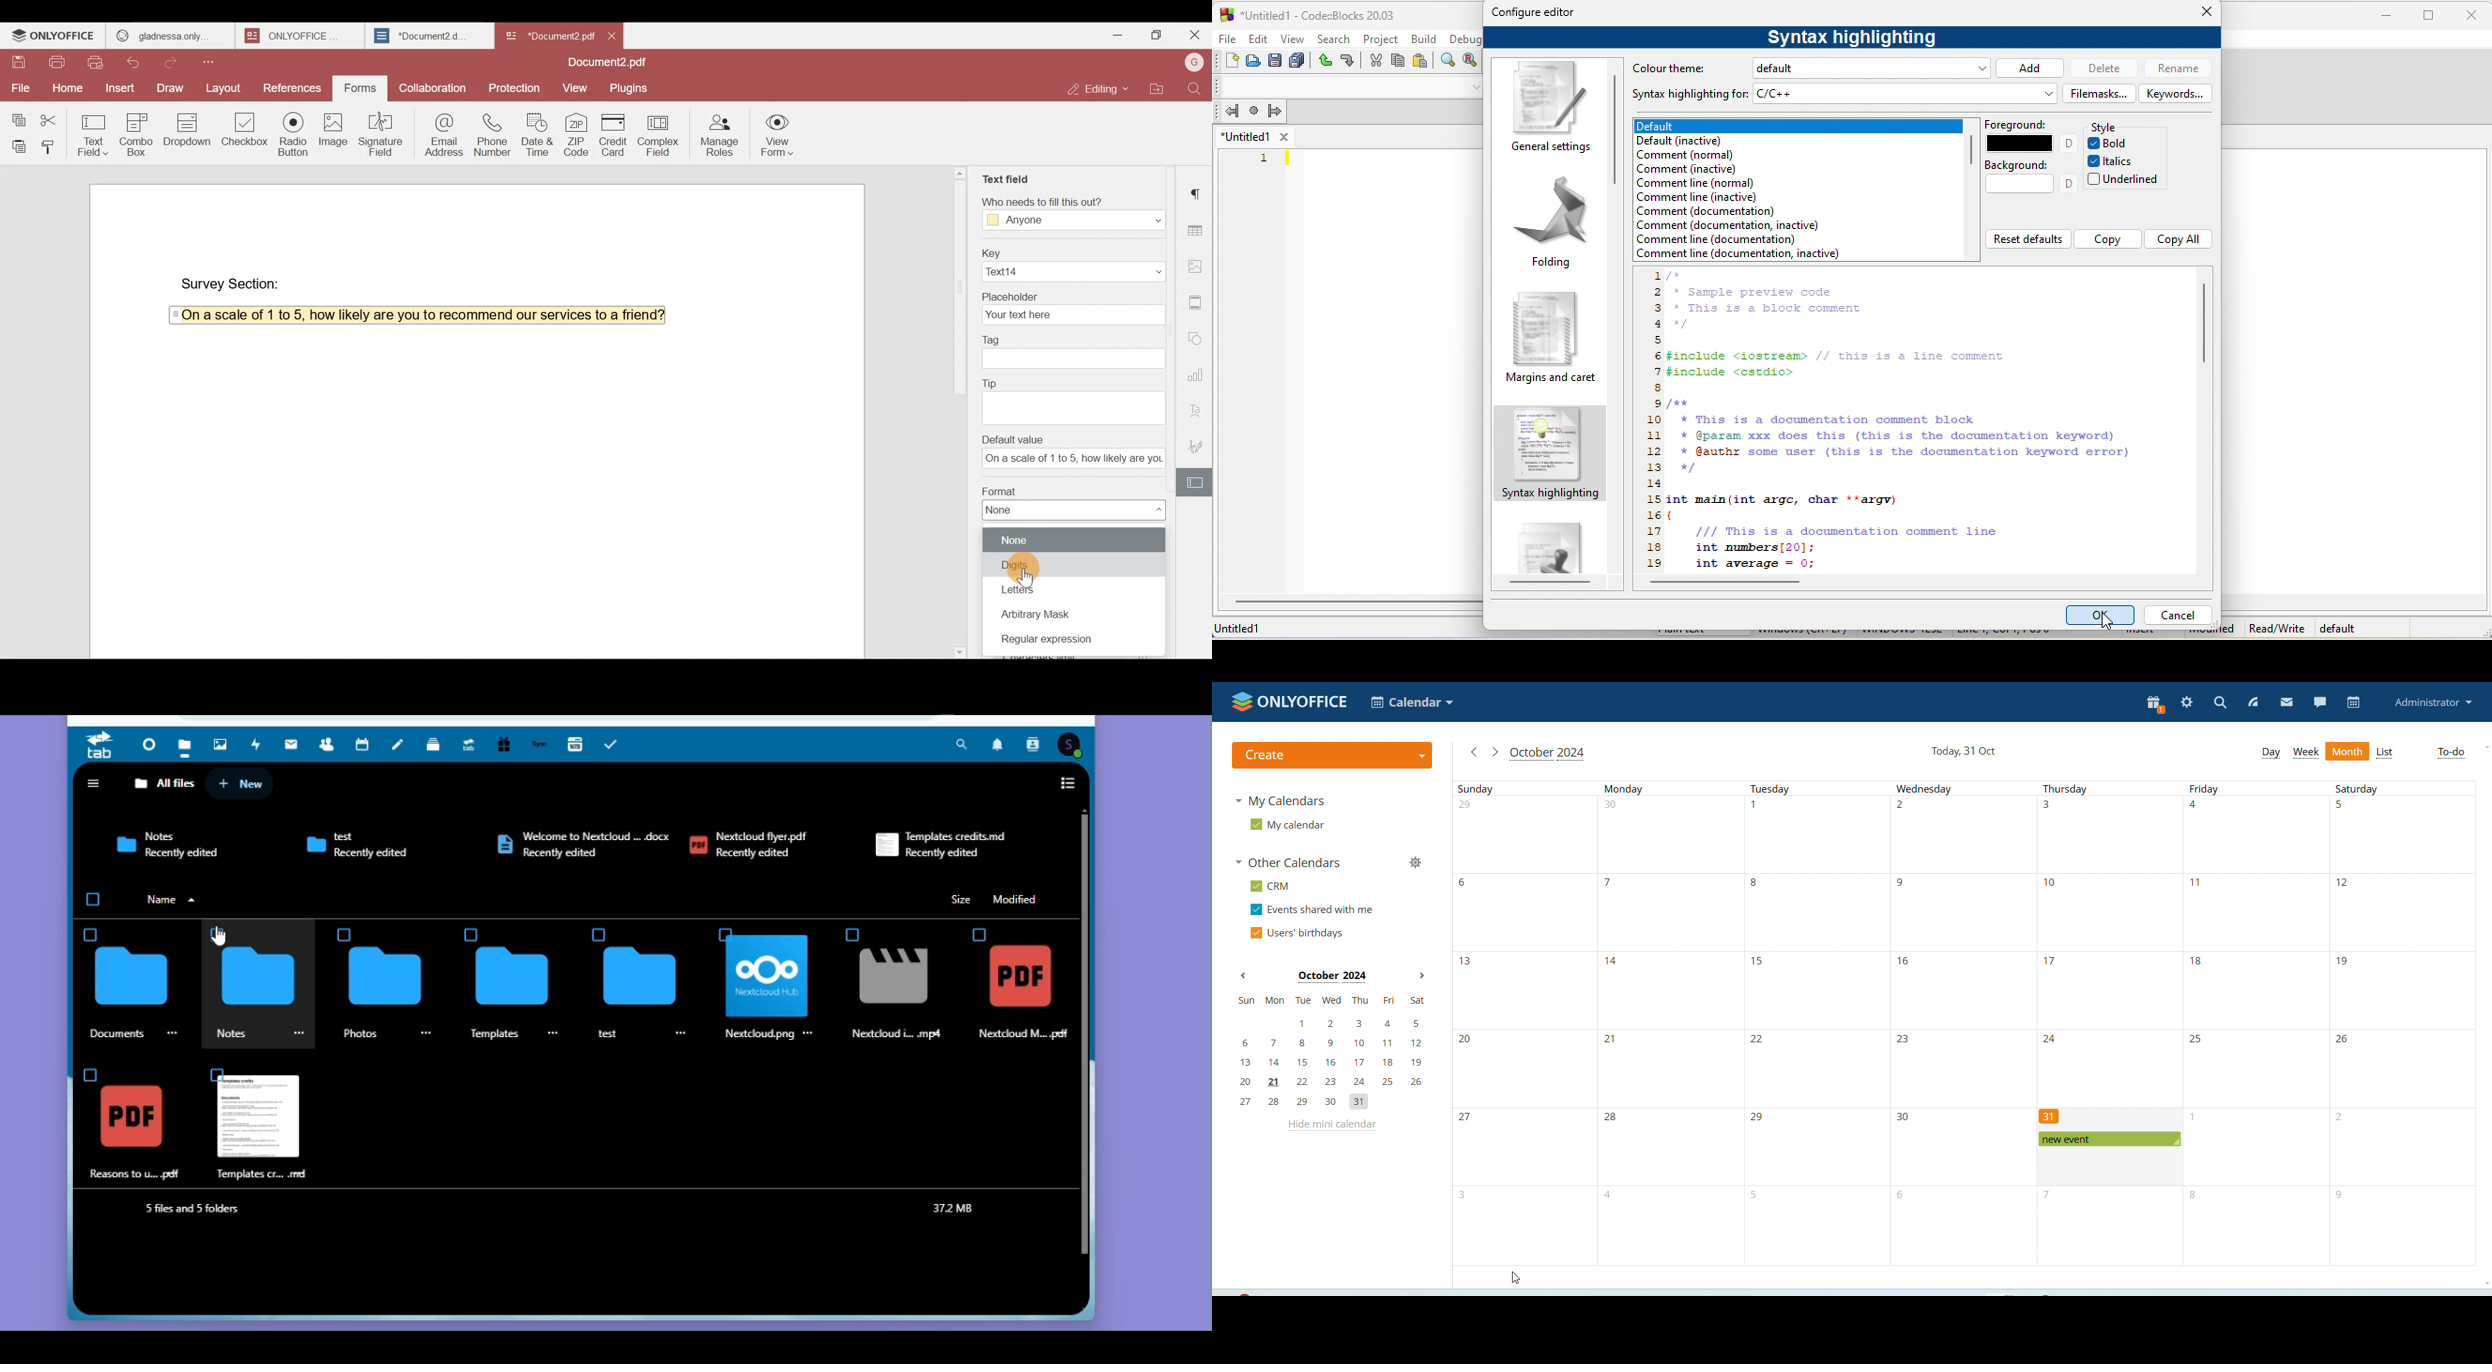  What do you see at coordinates (699, 846) in the screenshot?
I see `Icon` at bounding box center [699, 846].